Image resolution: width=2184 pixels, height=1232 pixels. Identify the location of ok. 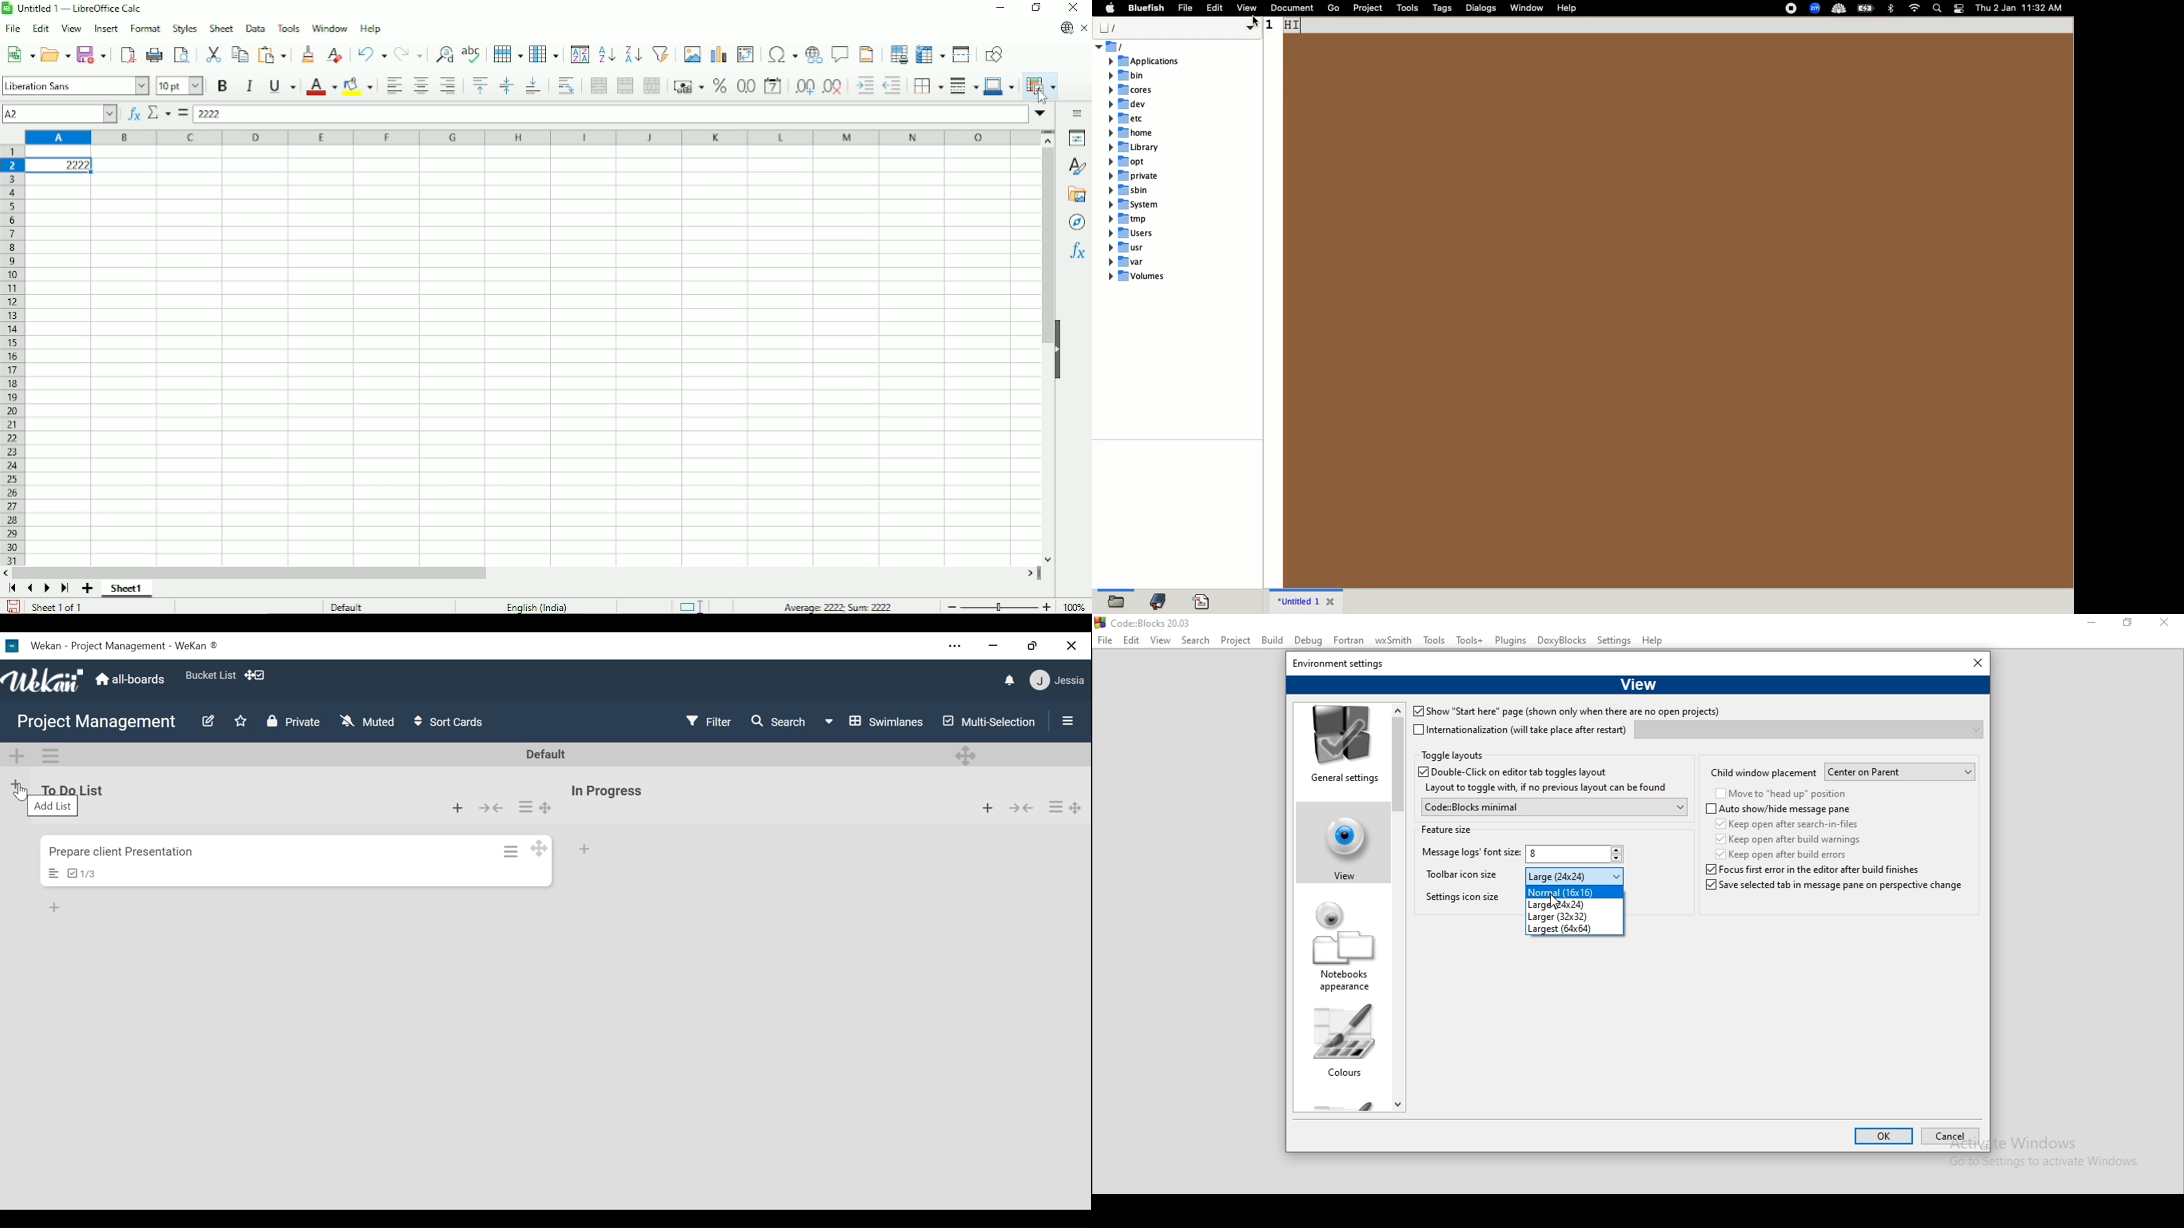
(1884, 1138).